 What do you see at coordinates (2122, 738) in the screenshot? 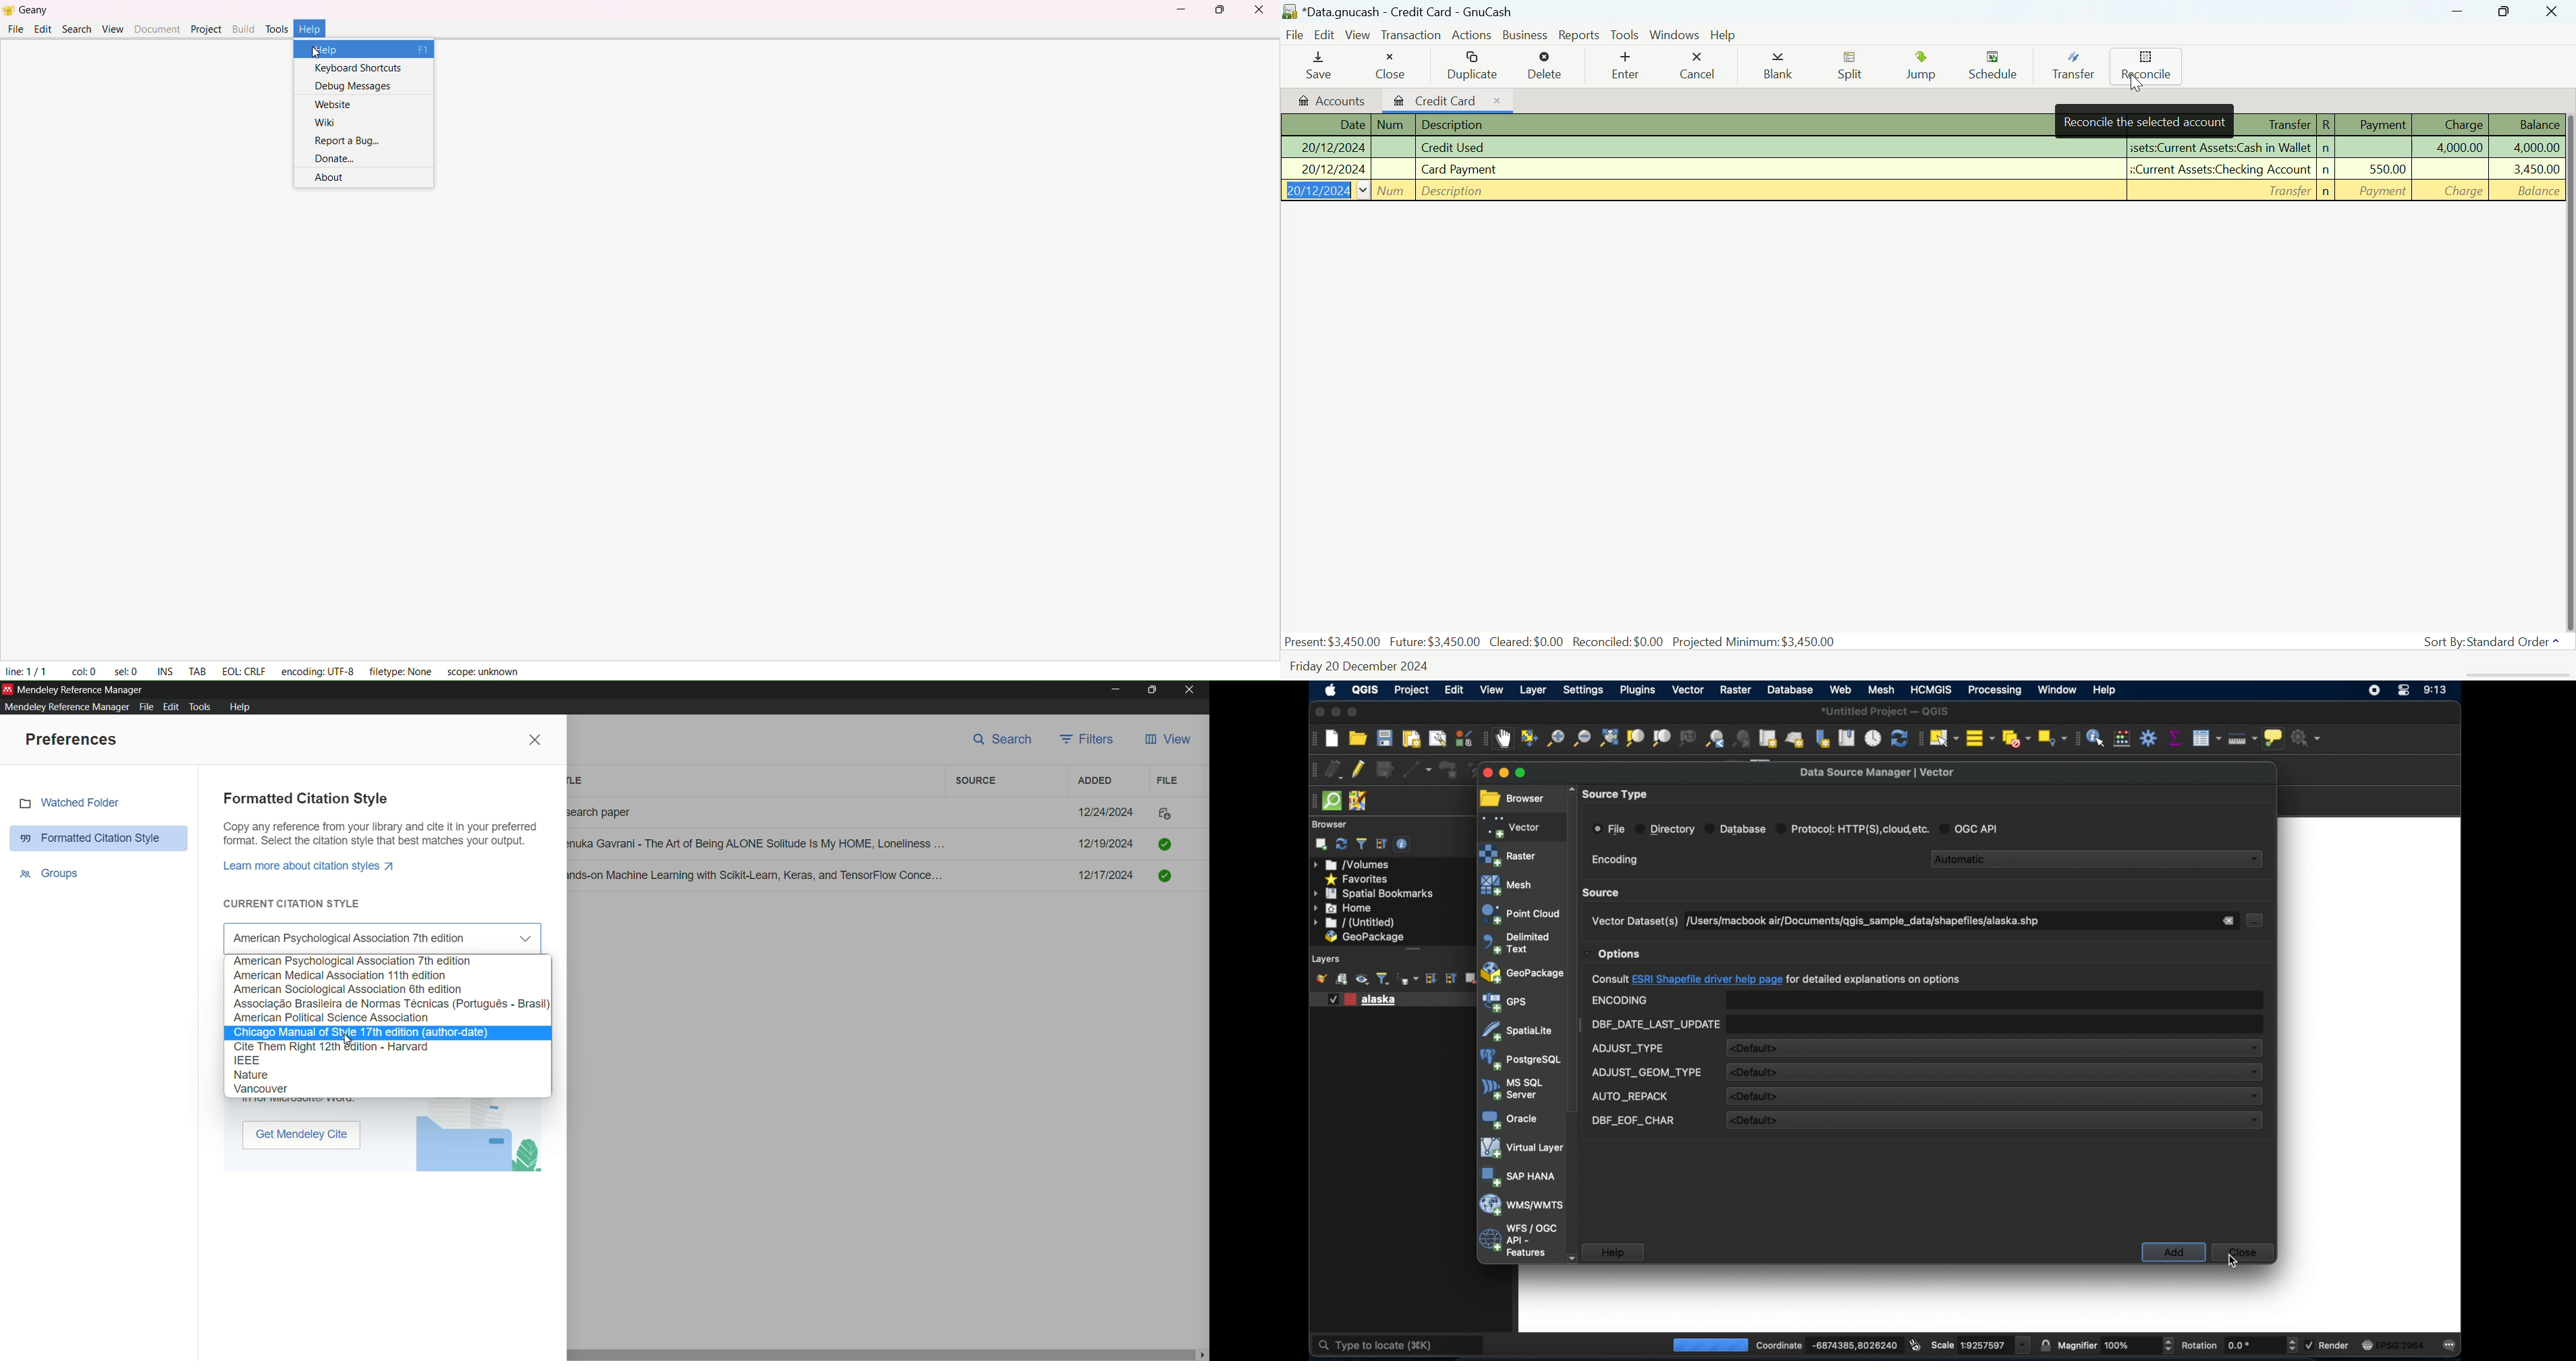
I see `open field calculator` at bounding box center [2122, 738].